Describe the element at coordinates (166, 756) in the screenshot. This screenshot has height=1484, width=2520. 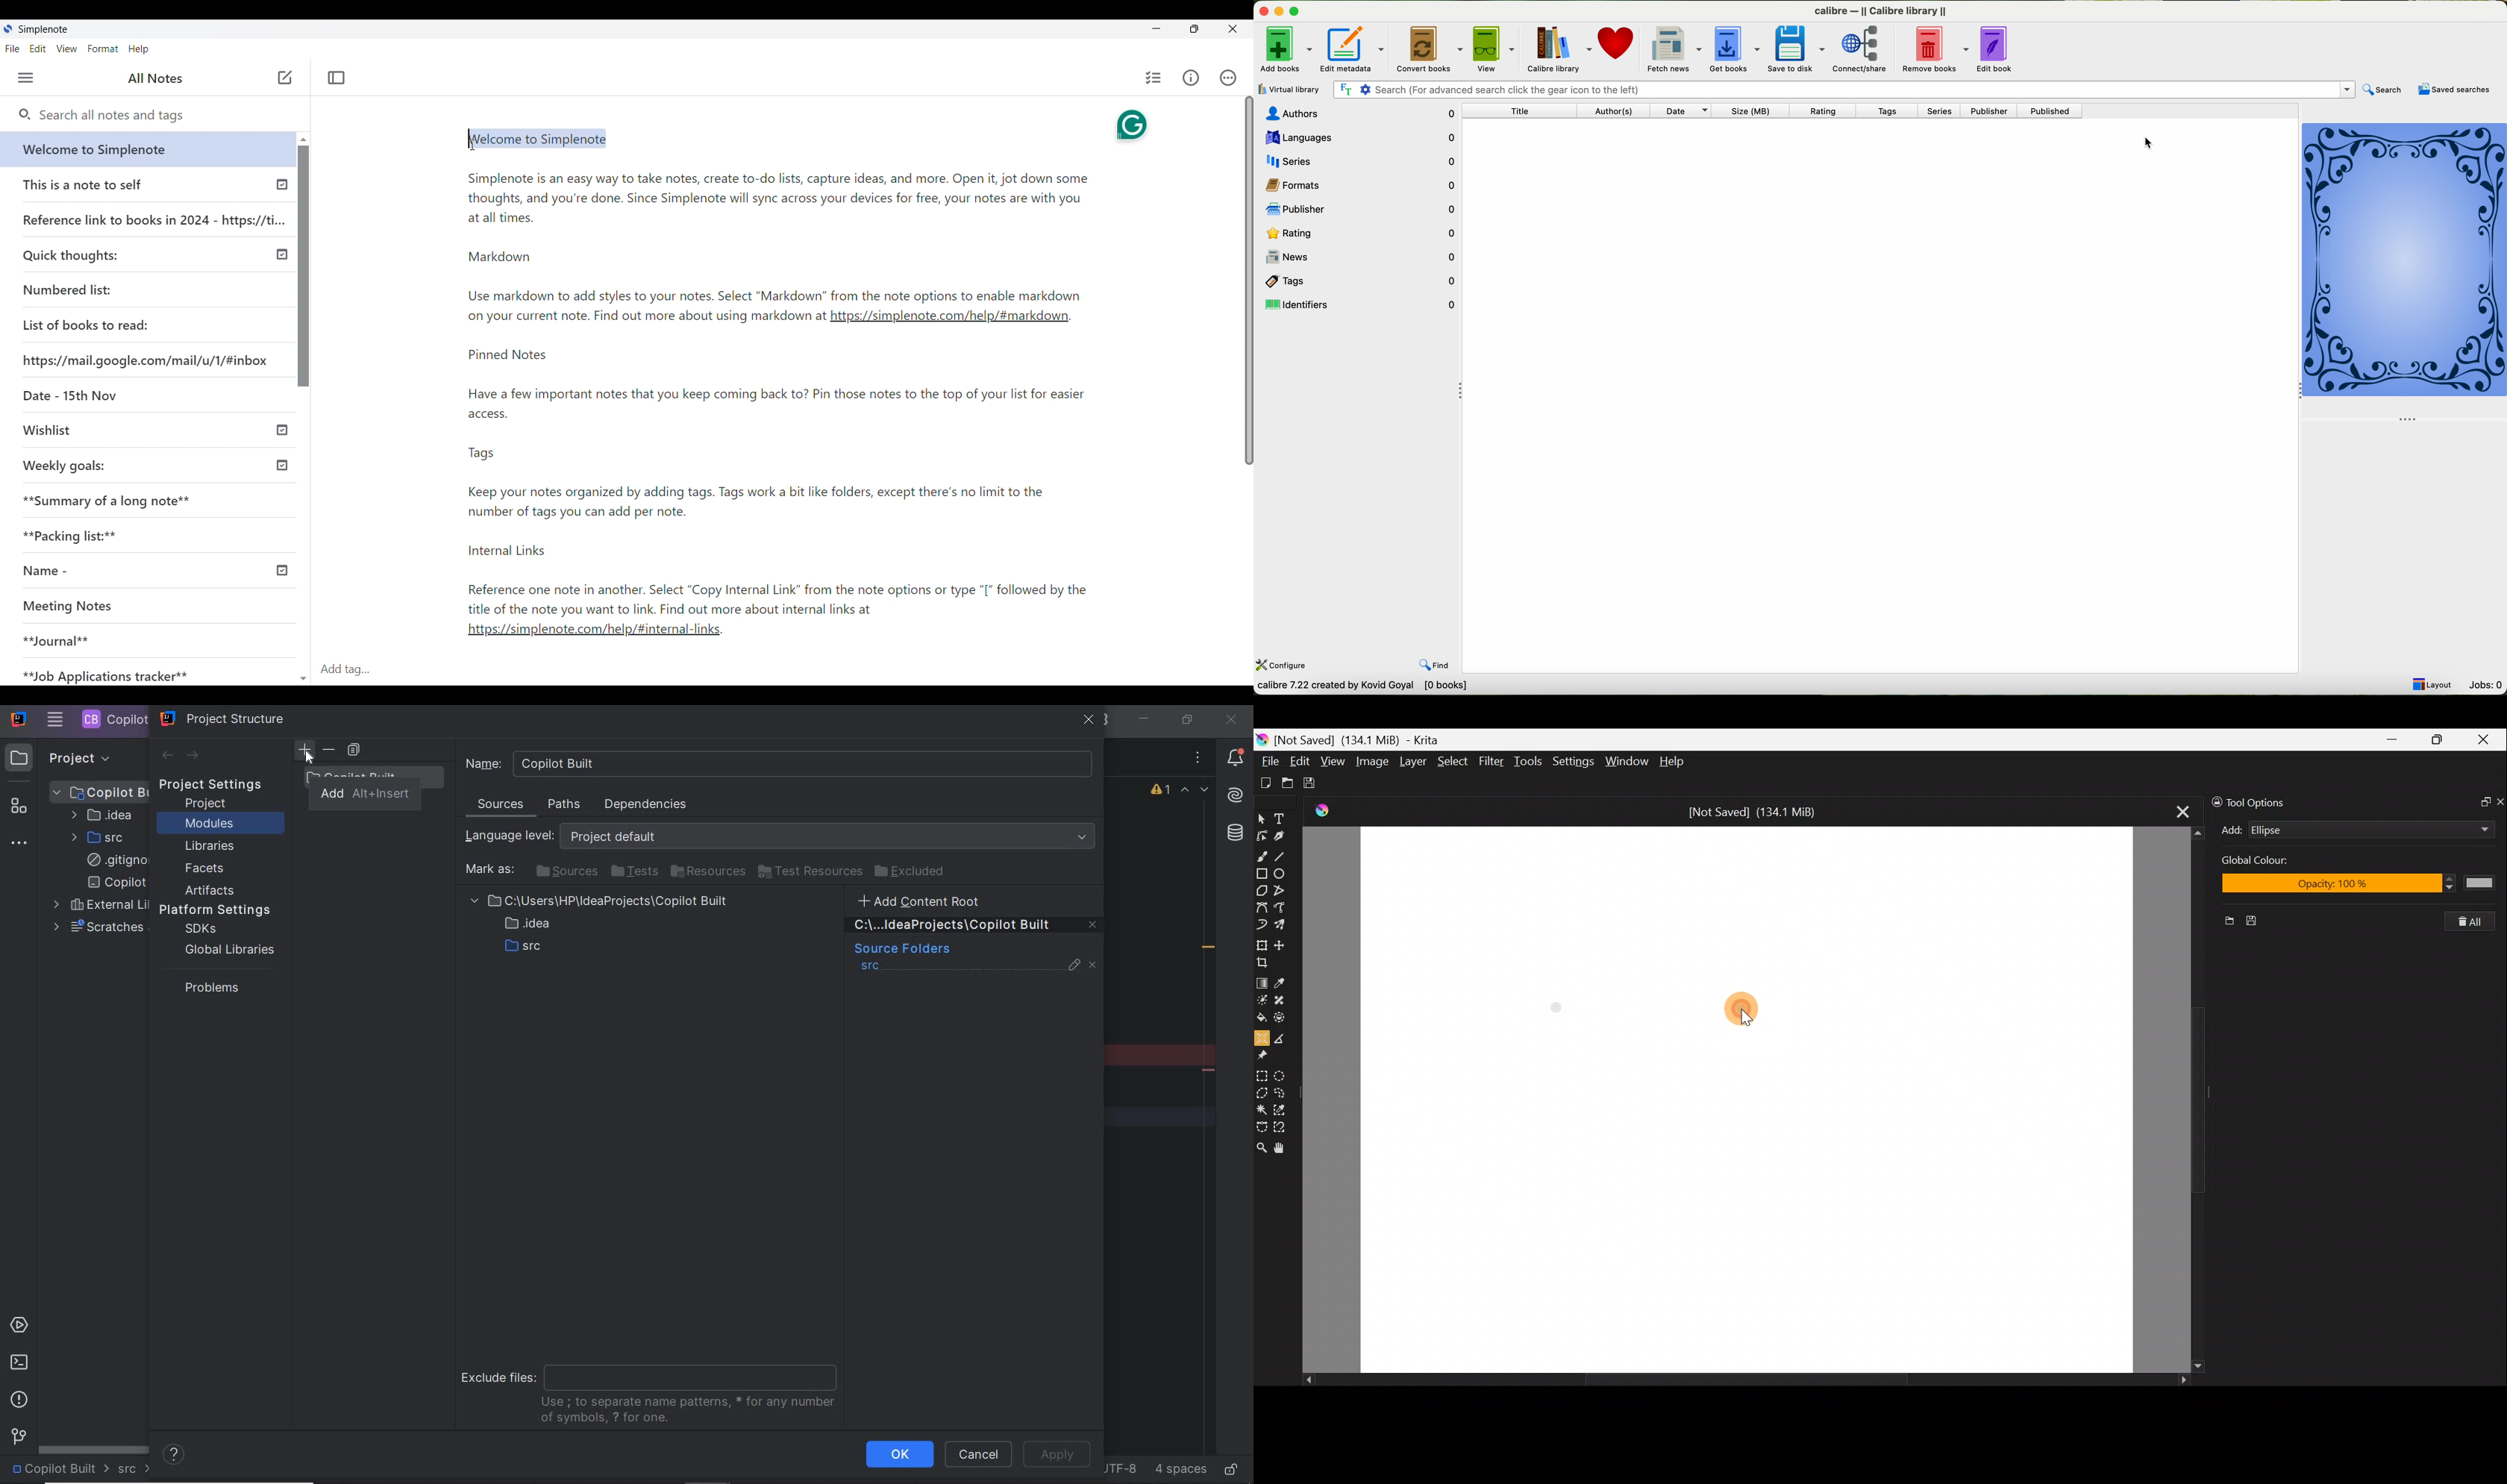
I see `back` at that location.